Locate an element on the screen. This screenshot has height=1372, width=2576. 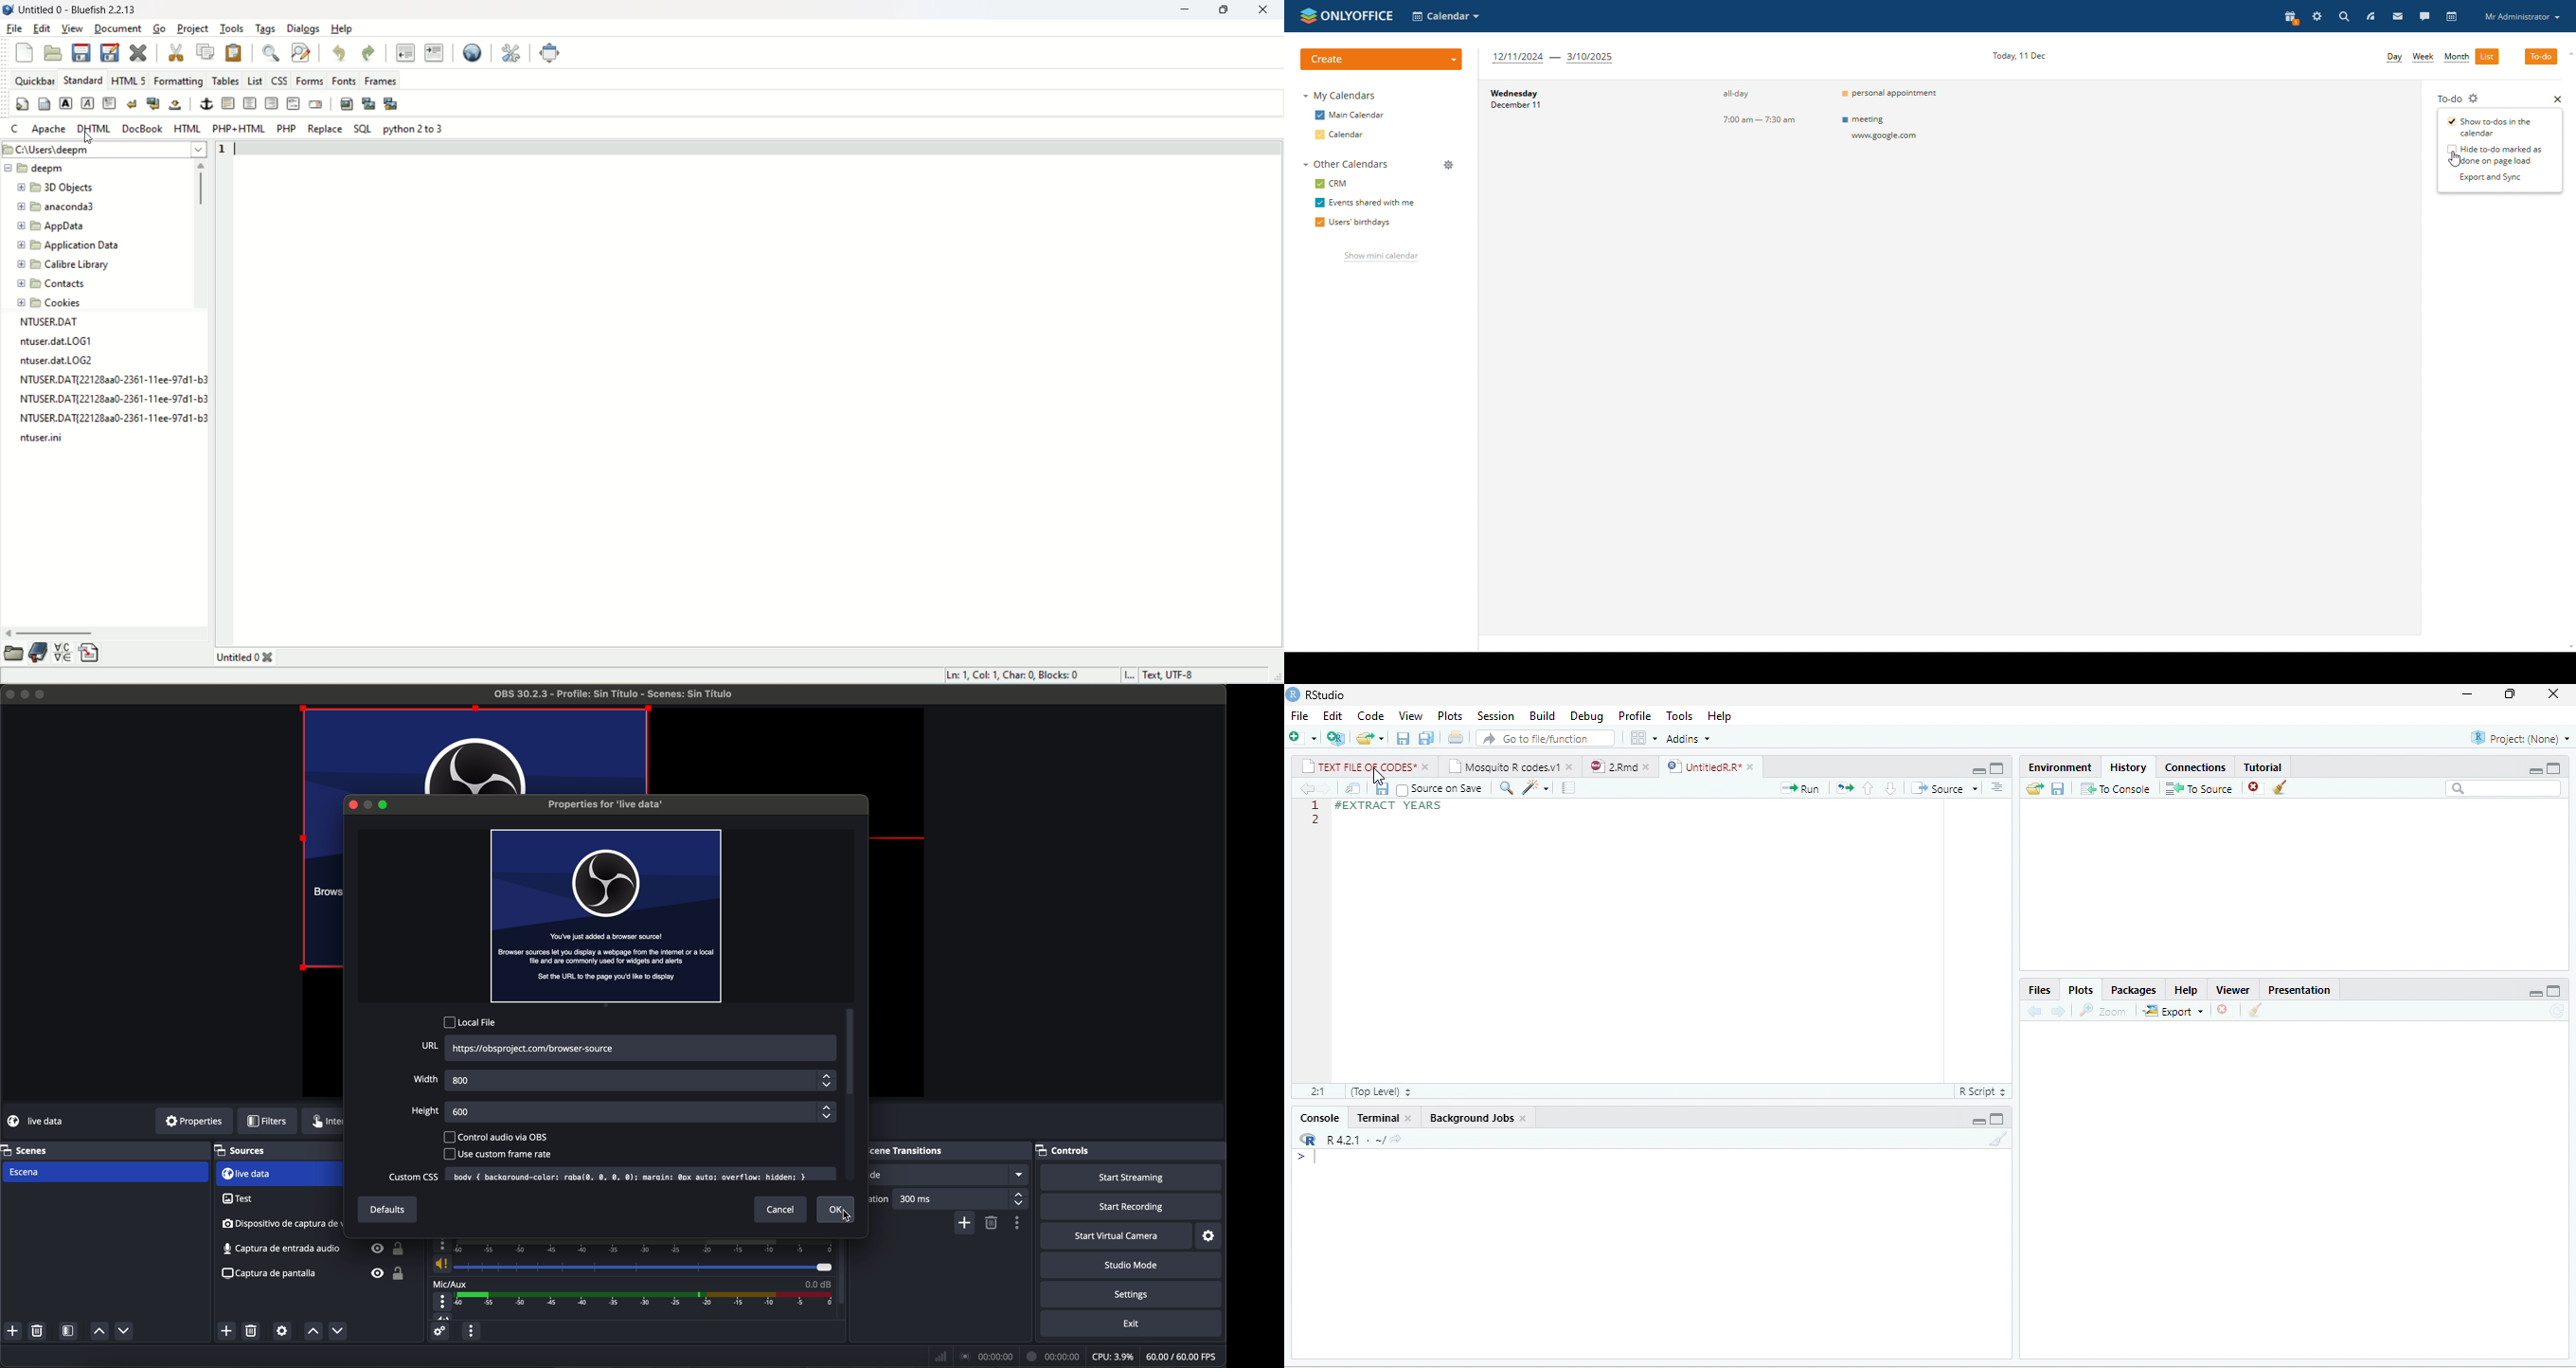
minimize is located at coordinates (1189, 9).